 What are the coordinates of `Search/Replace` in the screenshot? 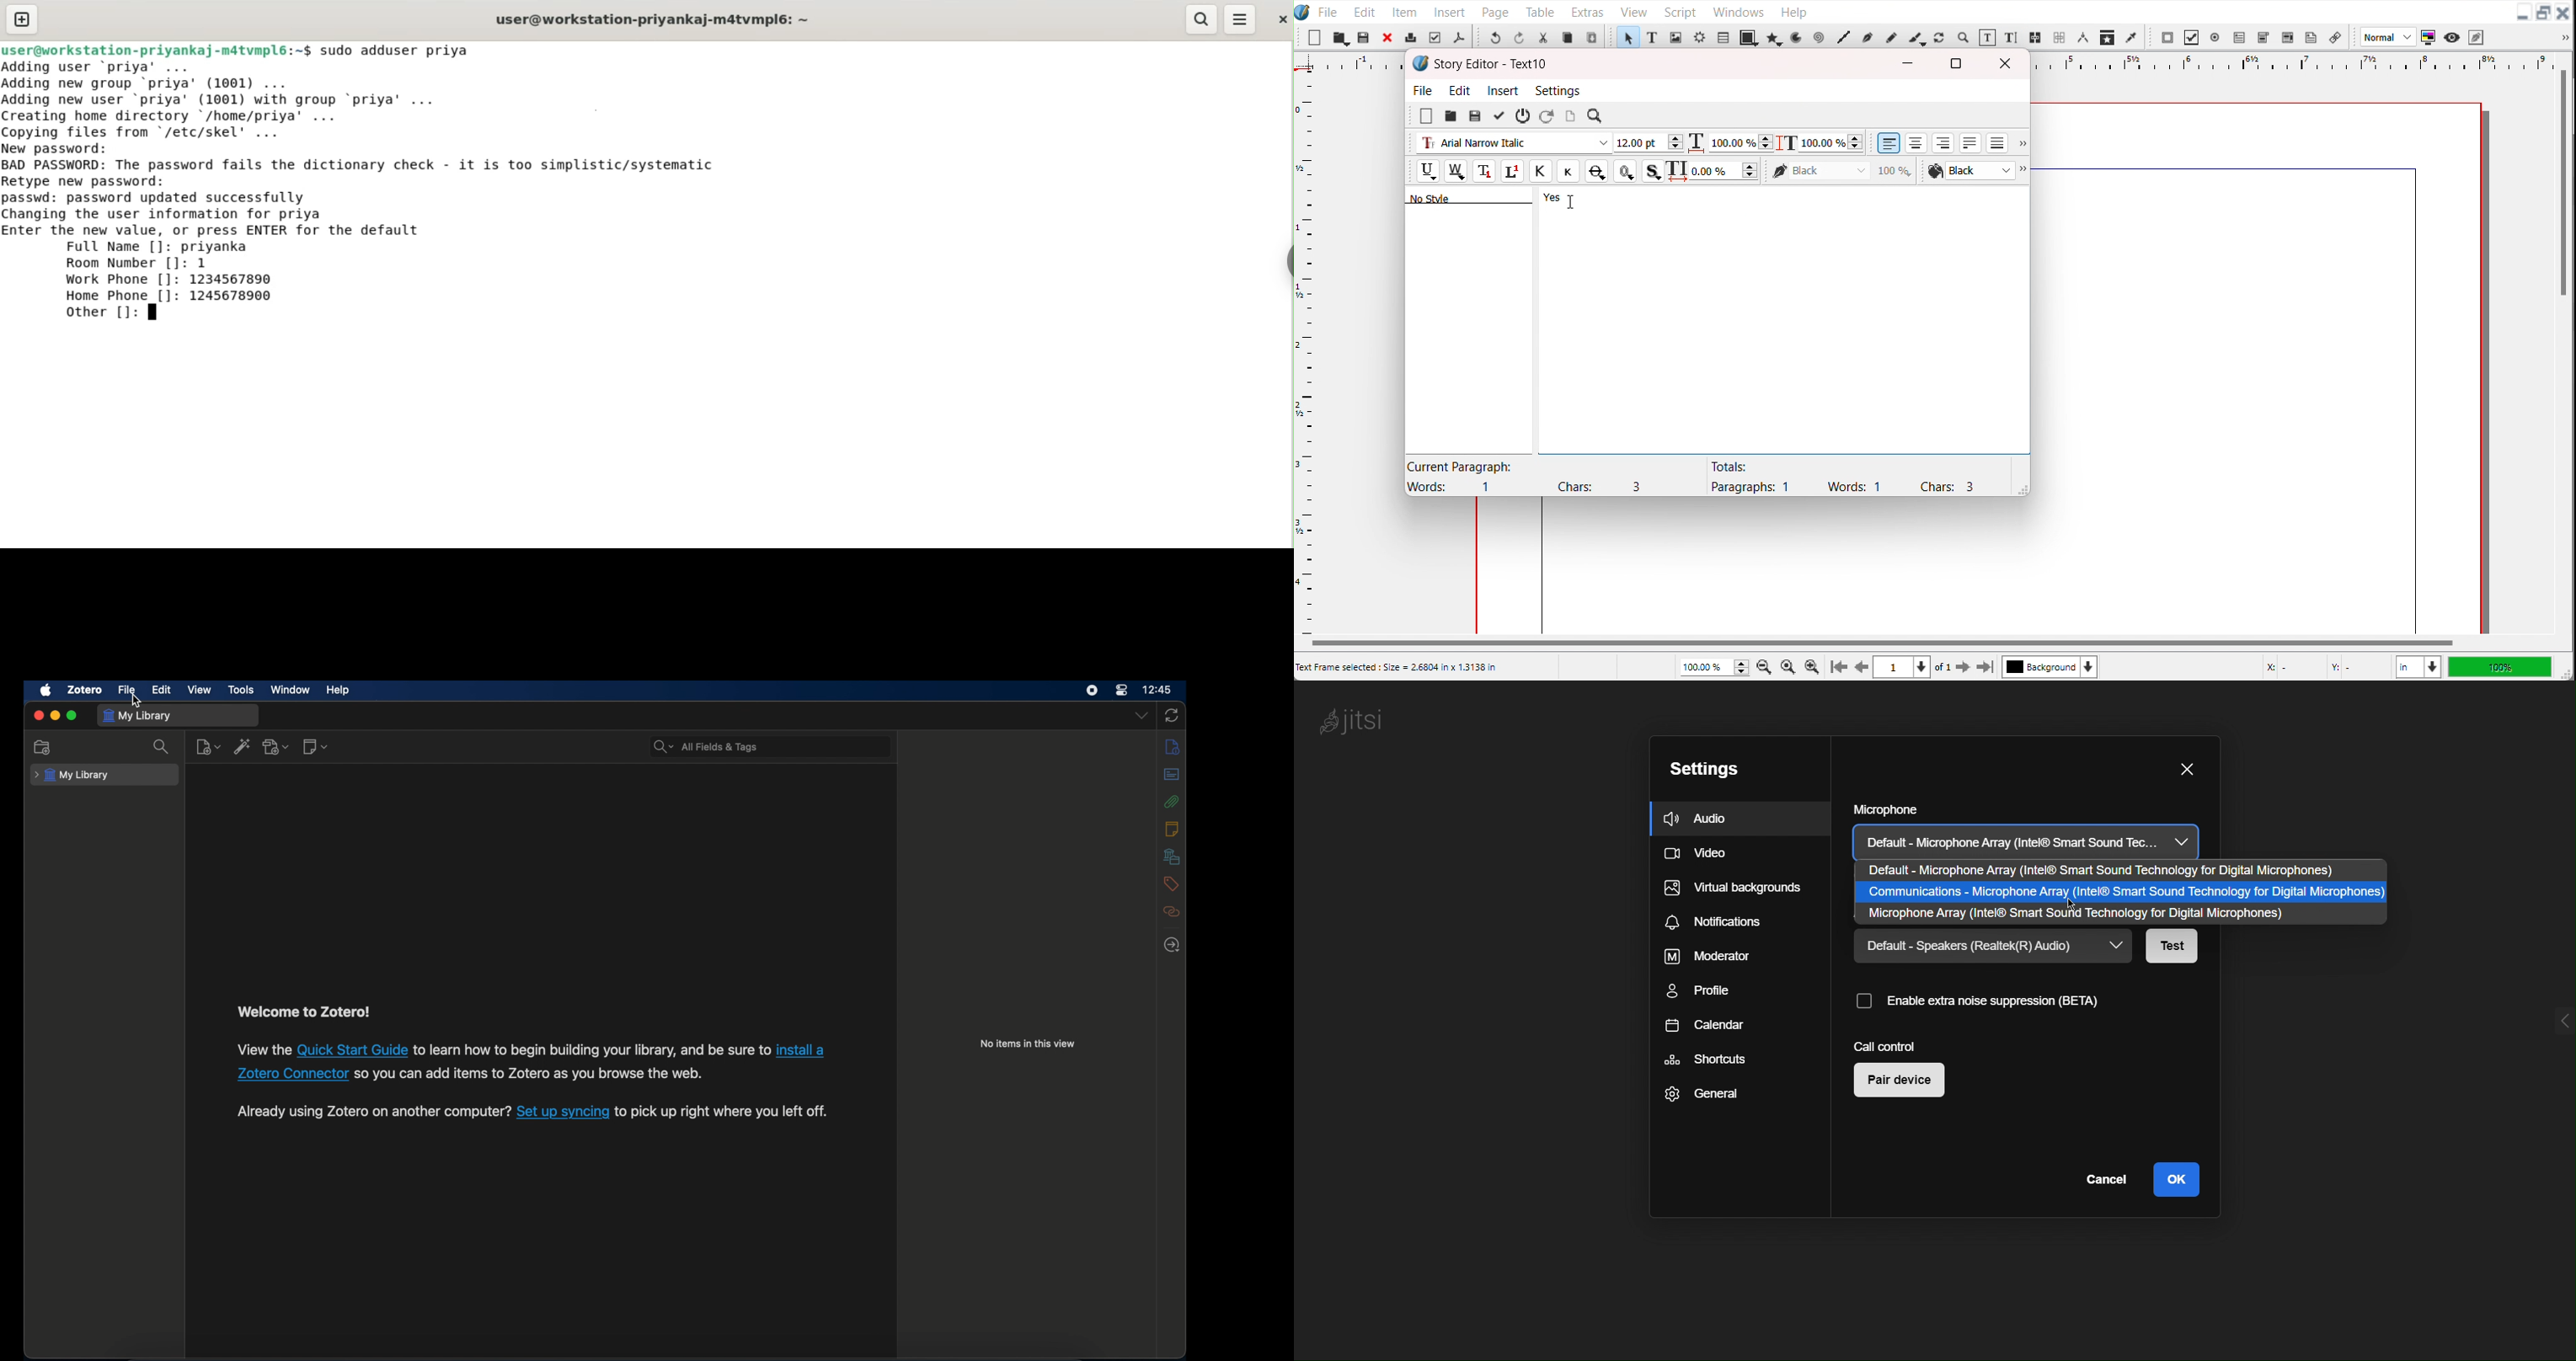 It's located at (1597, 117).